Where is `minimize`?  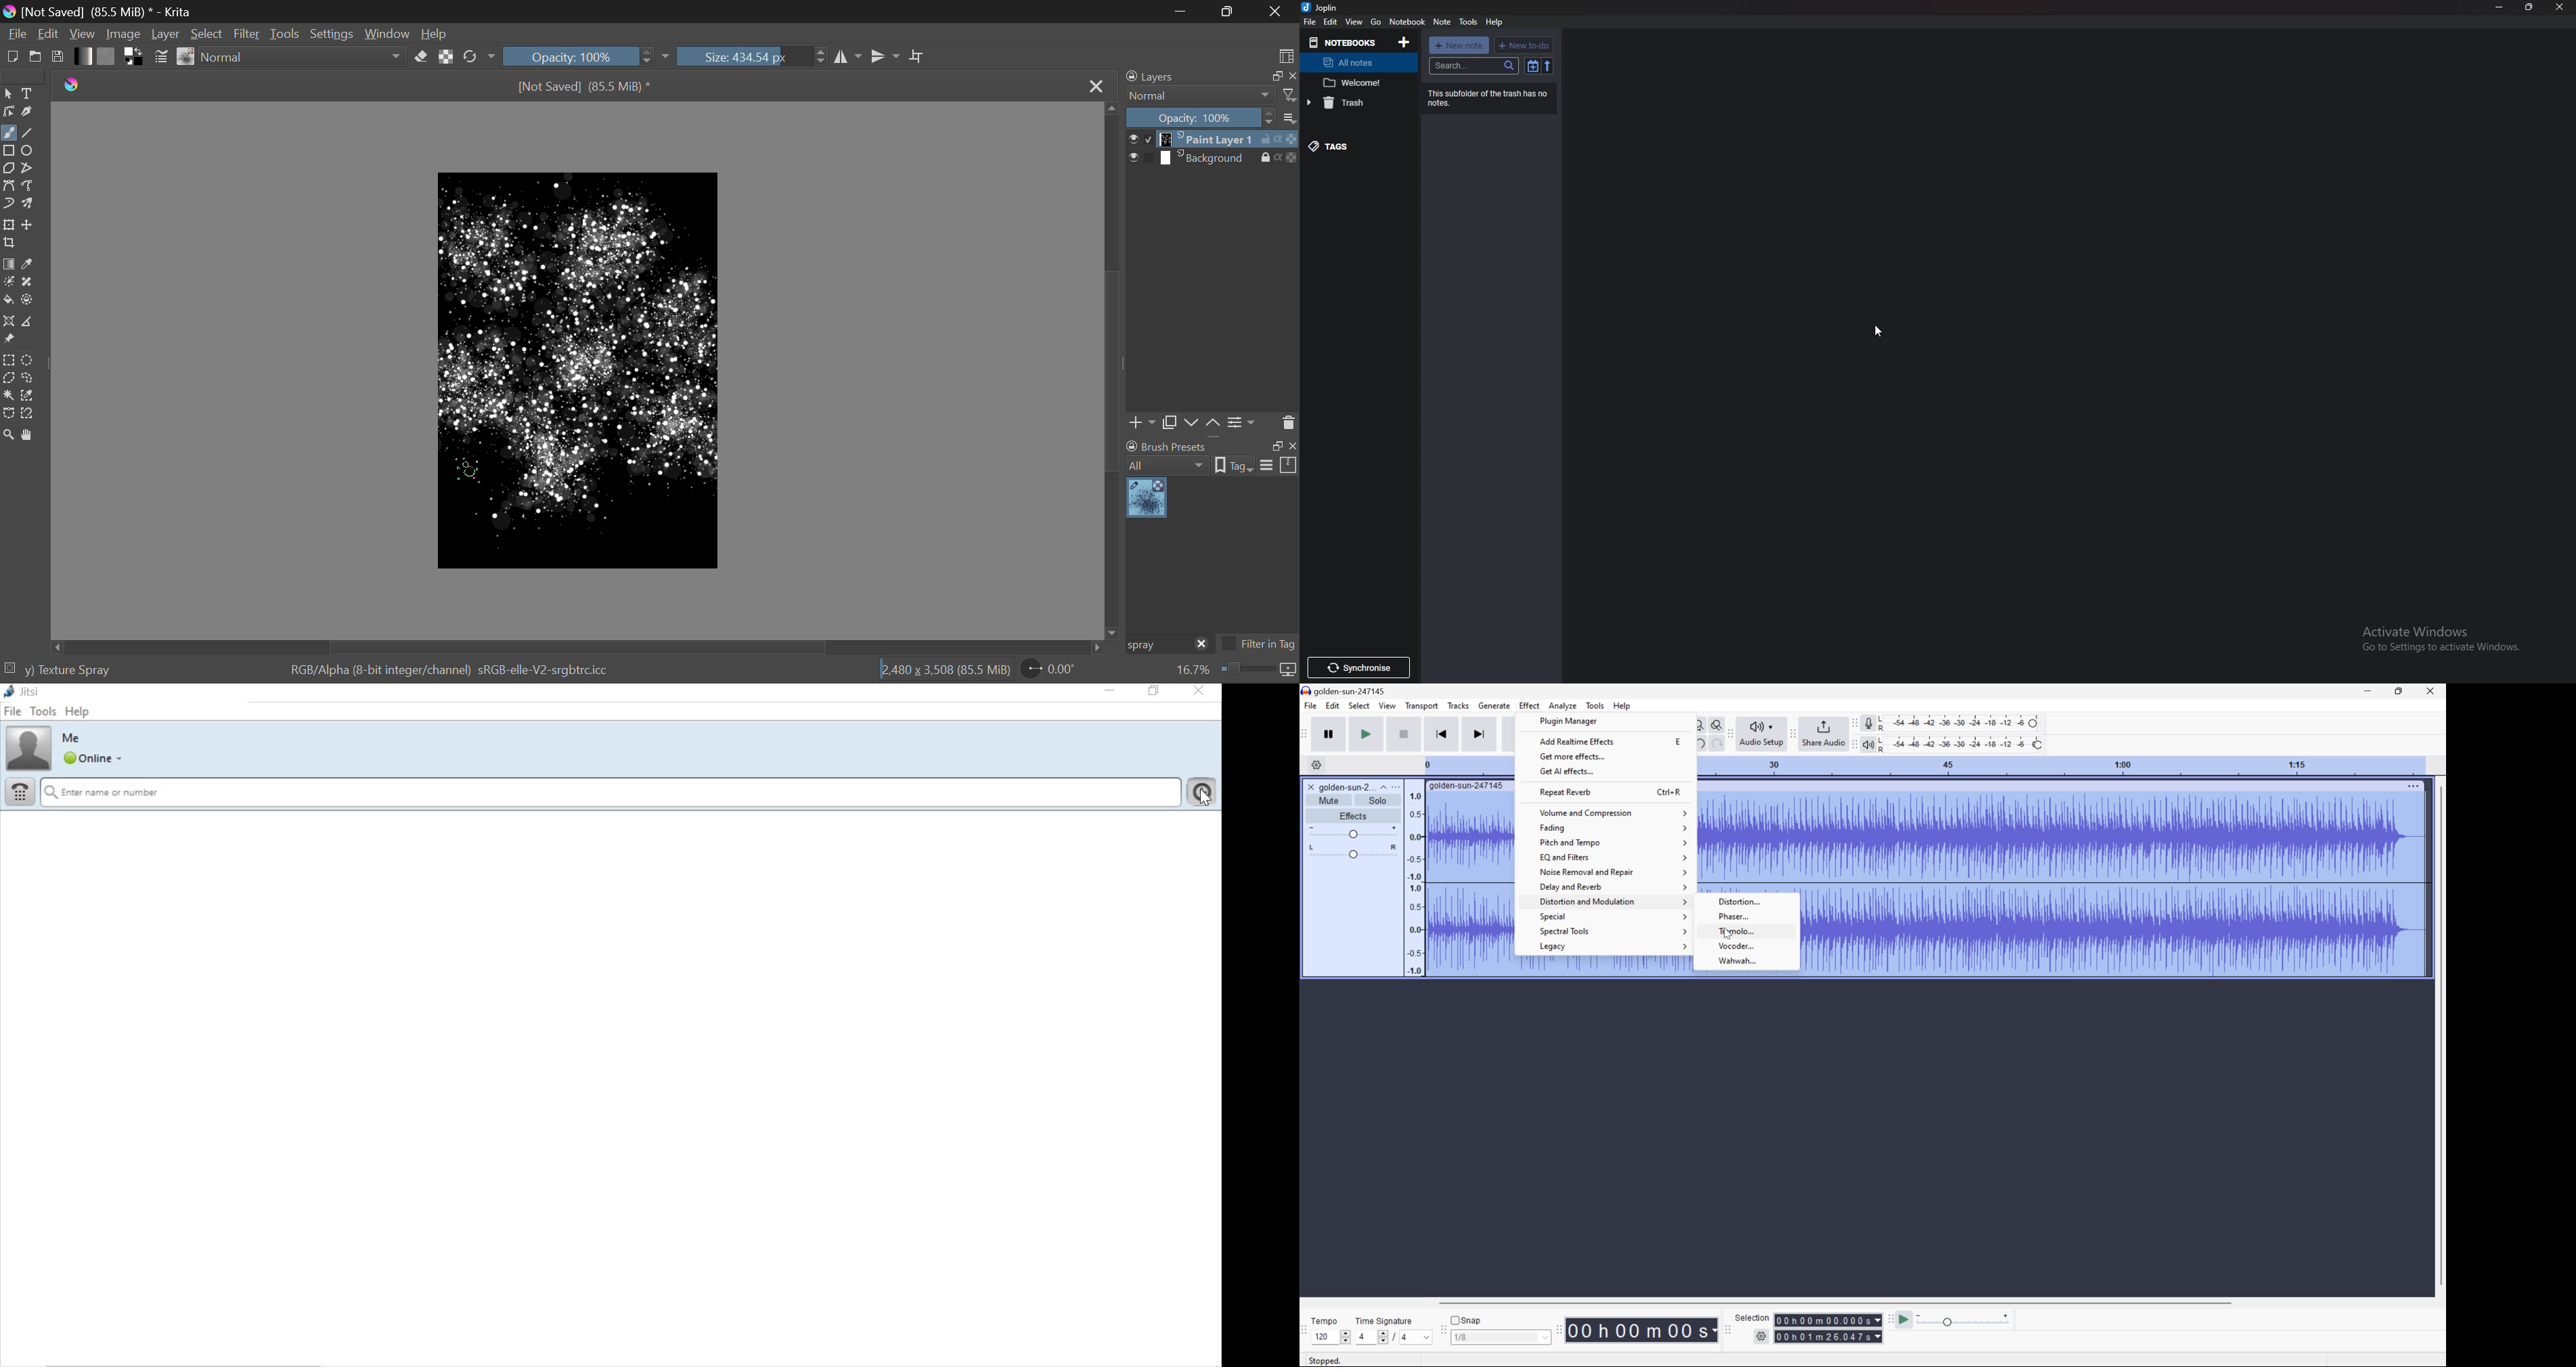
minimize is located at coordinates (2499, 7).